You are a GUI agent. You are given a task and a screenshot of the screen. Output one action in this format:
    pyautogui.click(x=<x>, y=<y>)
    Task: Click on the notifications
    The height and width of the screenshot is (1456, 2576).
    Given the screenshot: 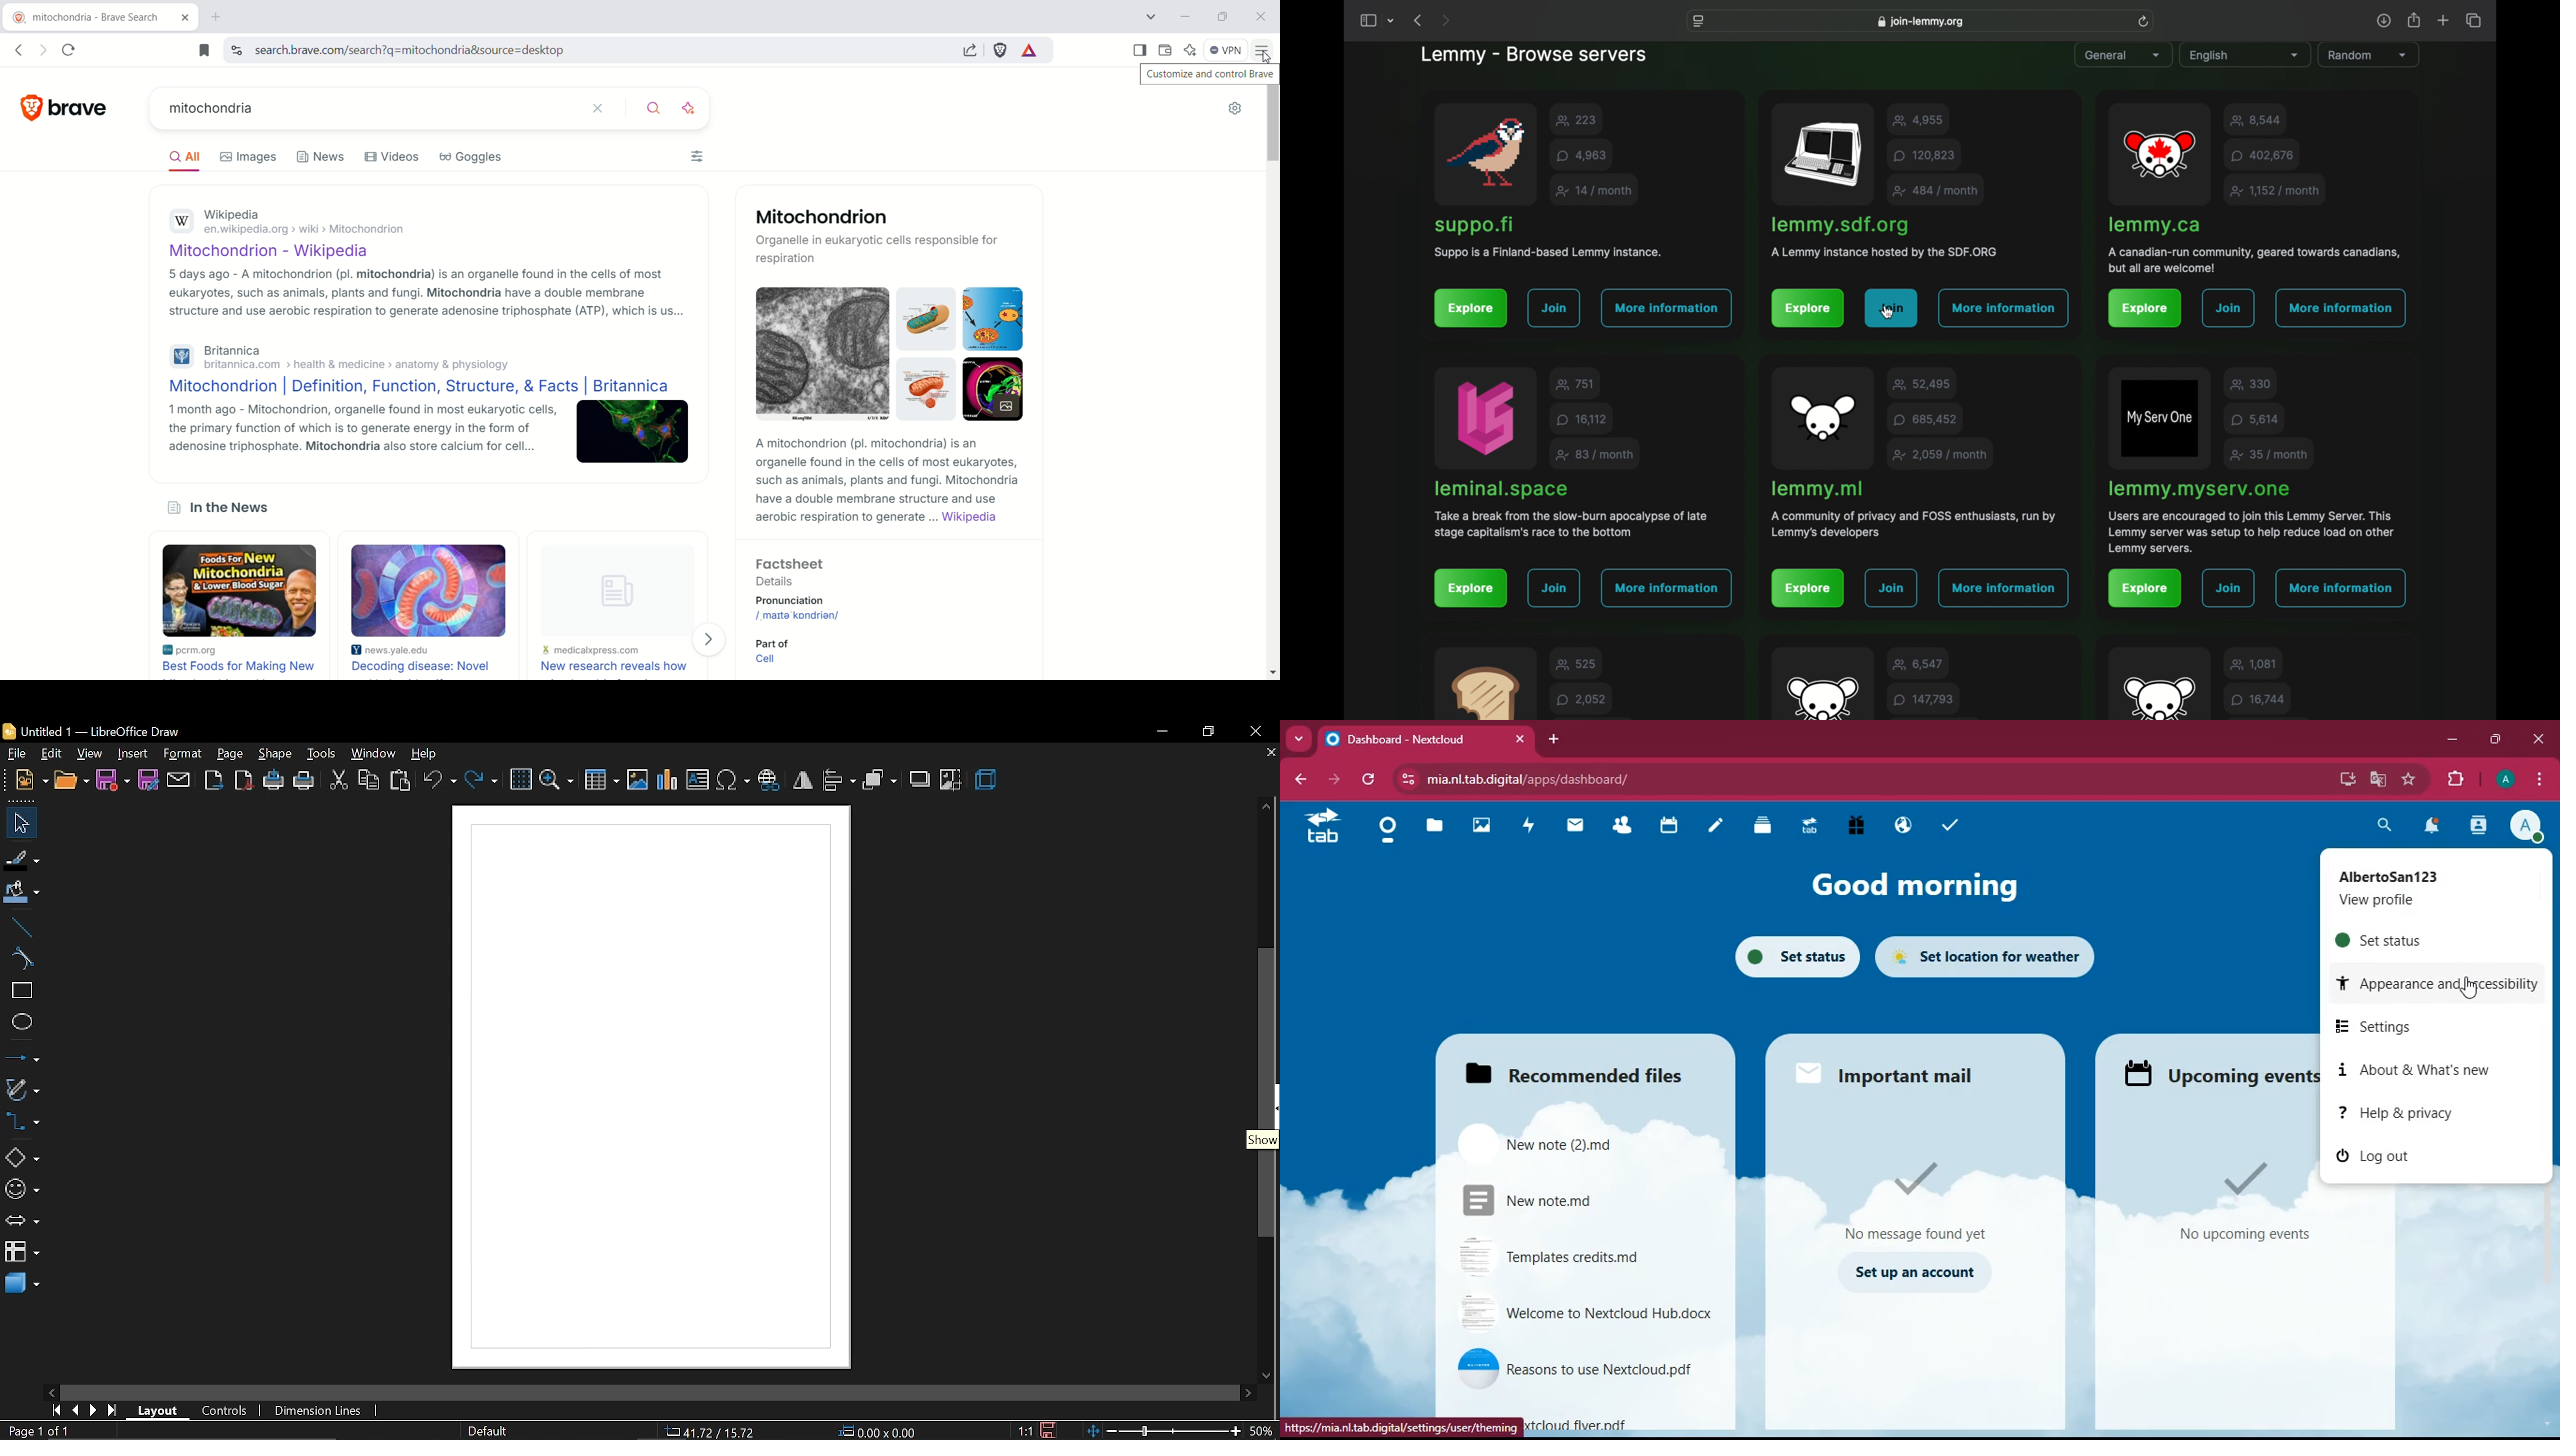 What is the action you would take?
    pyautogui.click(x=2433, y=828)
    